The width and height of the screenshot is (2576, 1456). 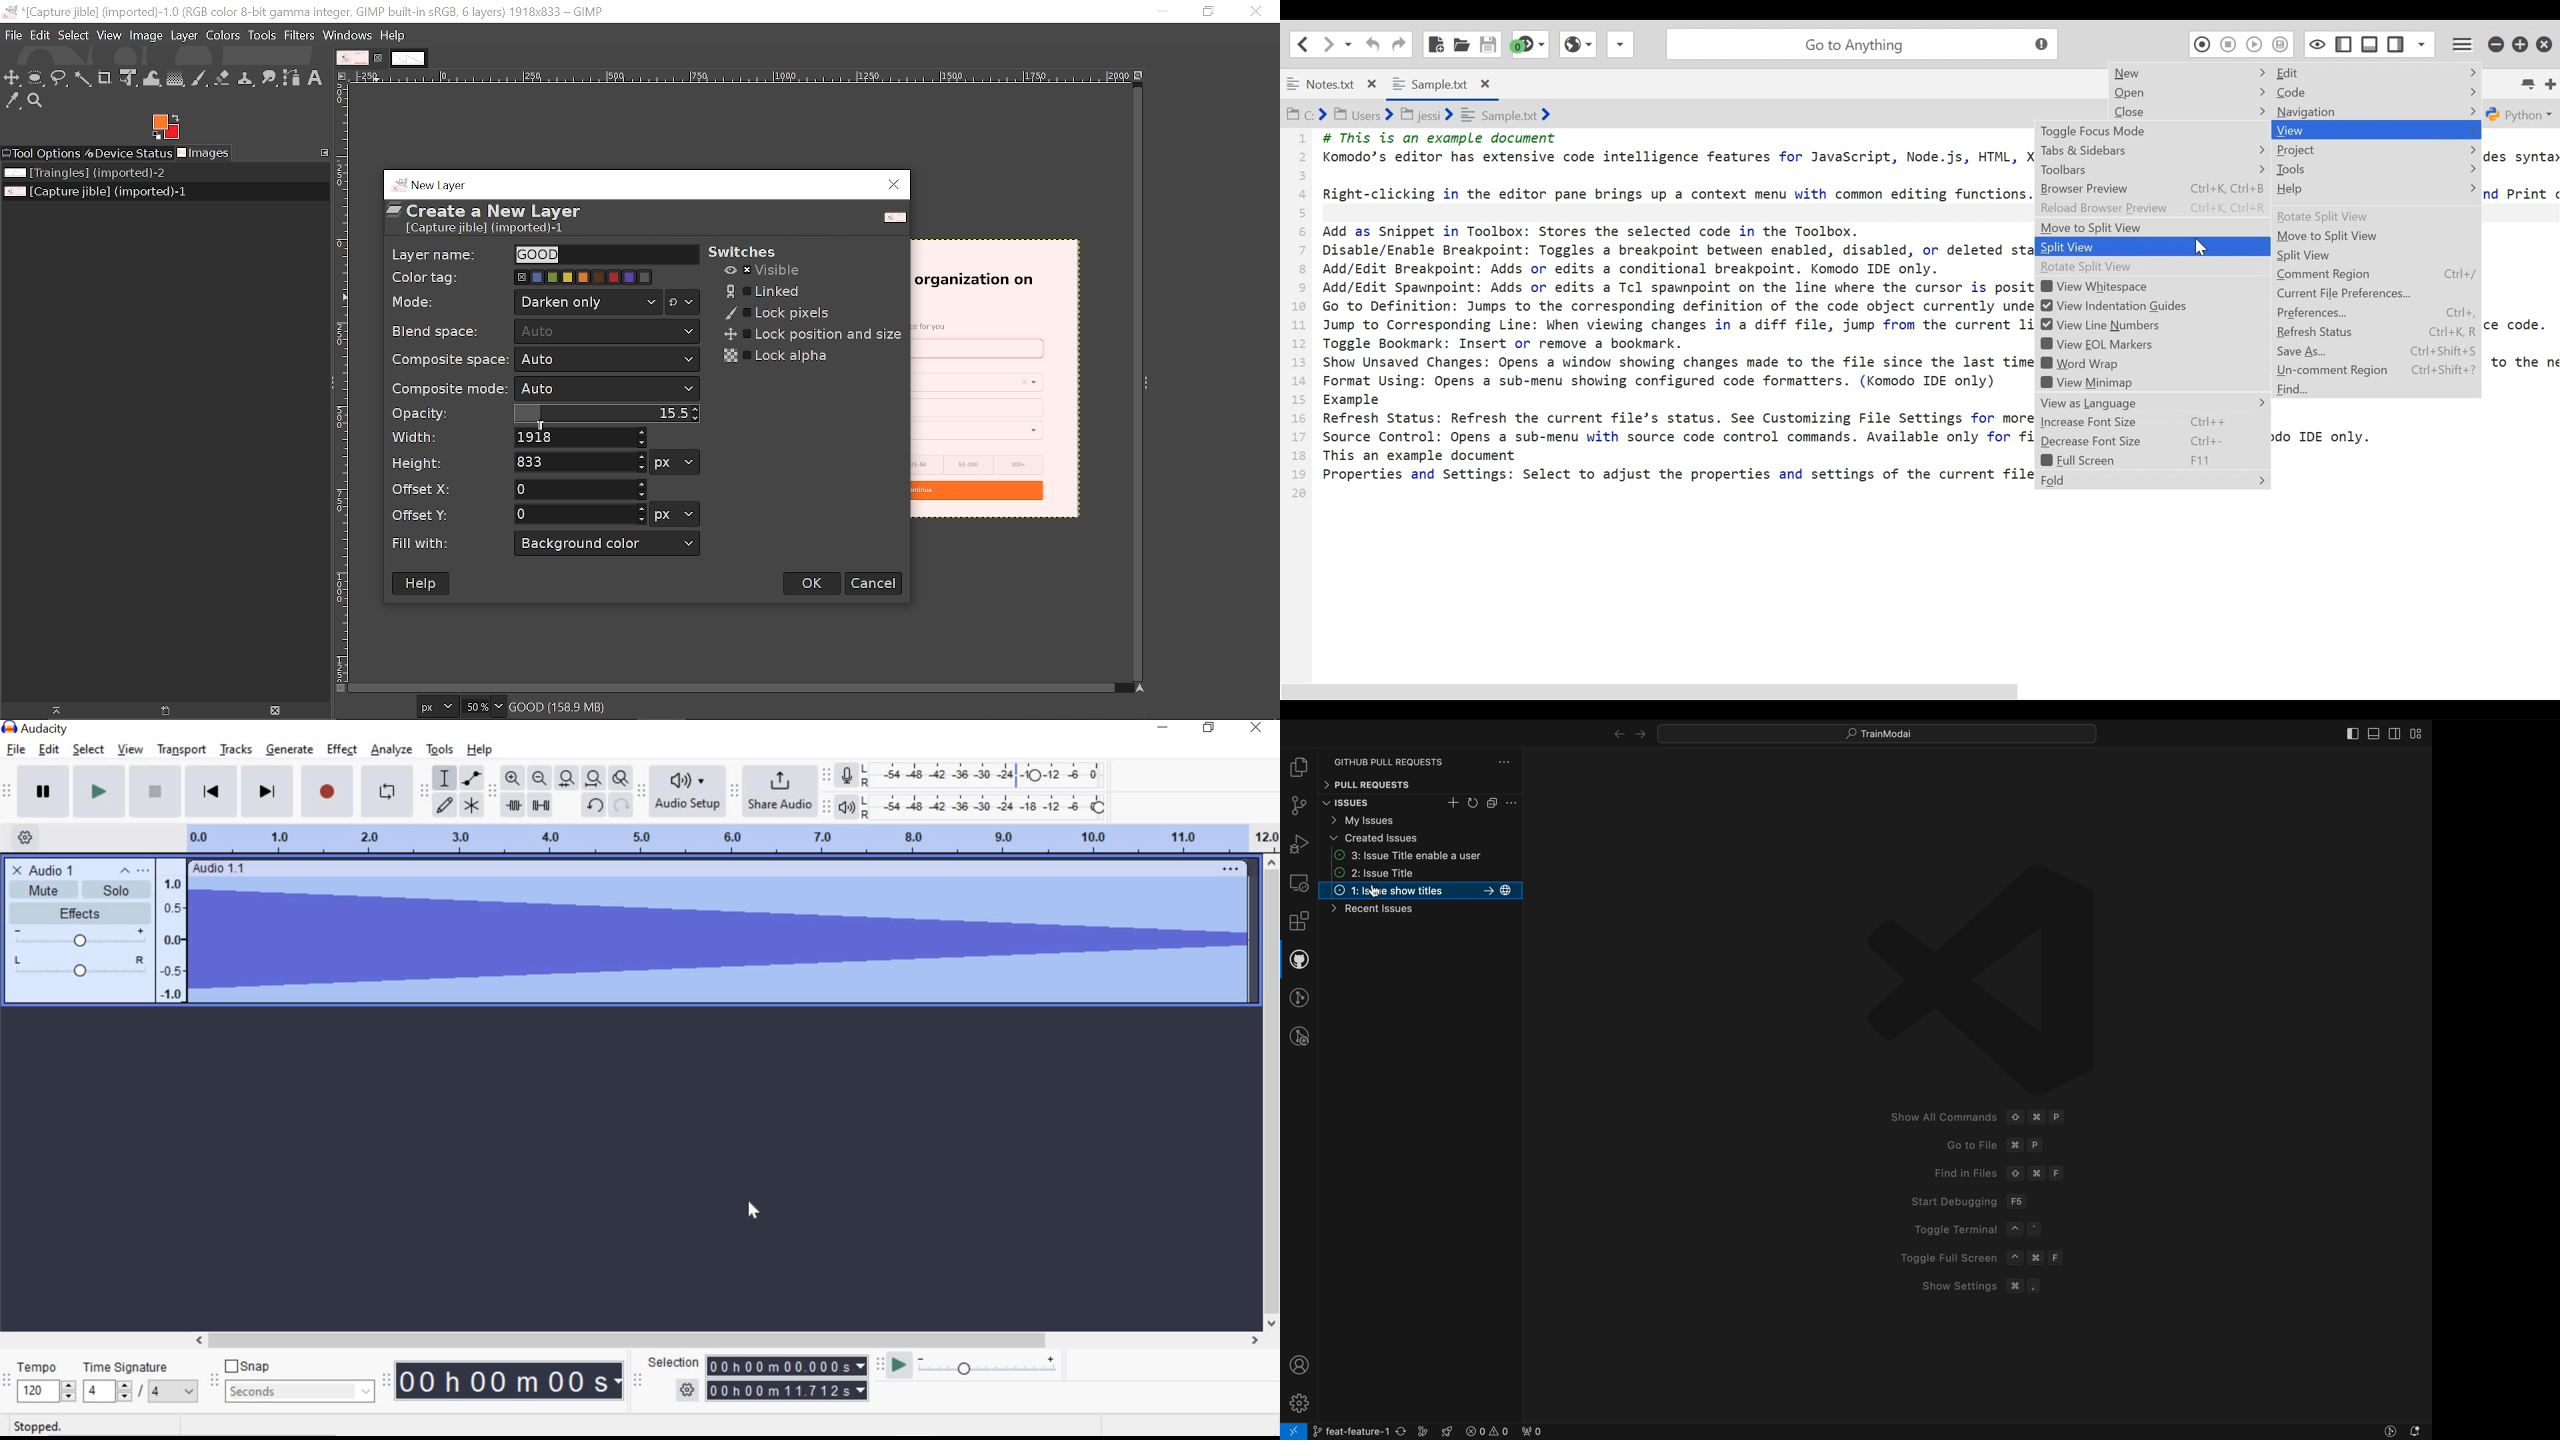 I want to click on audio 1, so click(x=53, y=870).